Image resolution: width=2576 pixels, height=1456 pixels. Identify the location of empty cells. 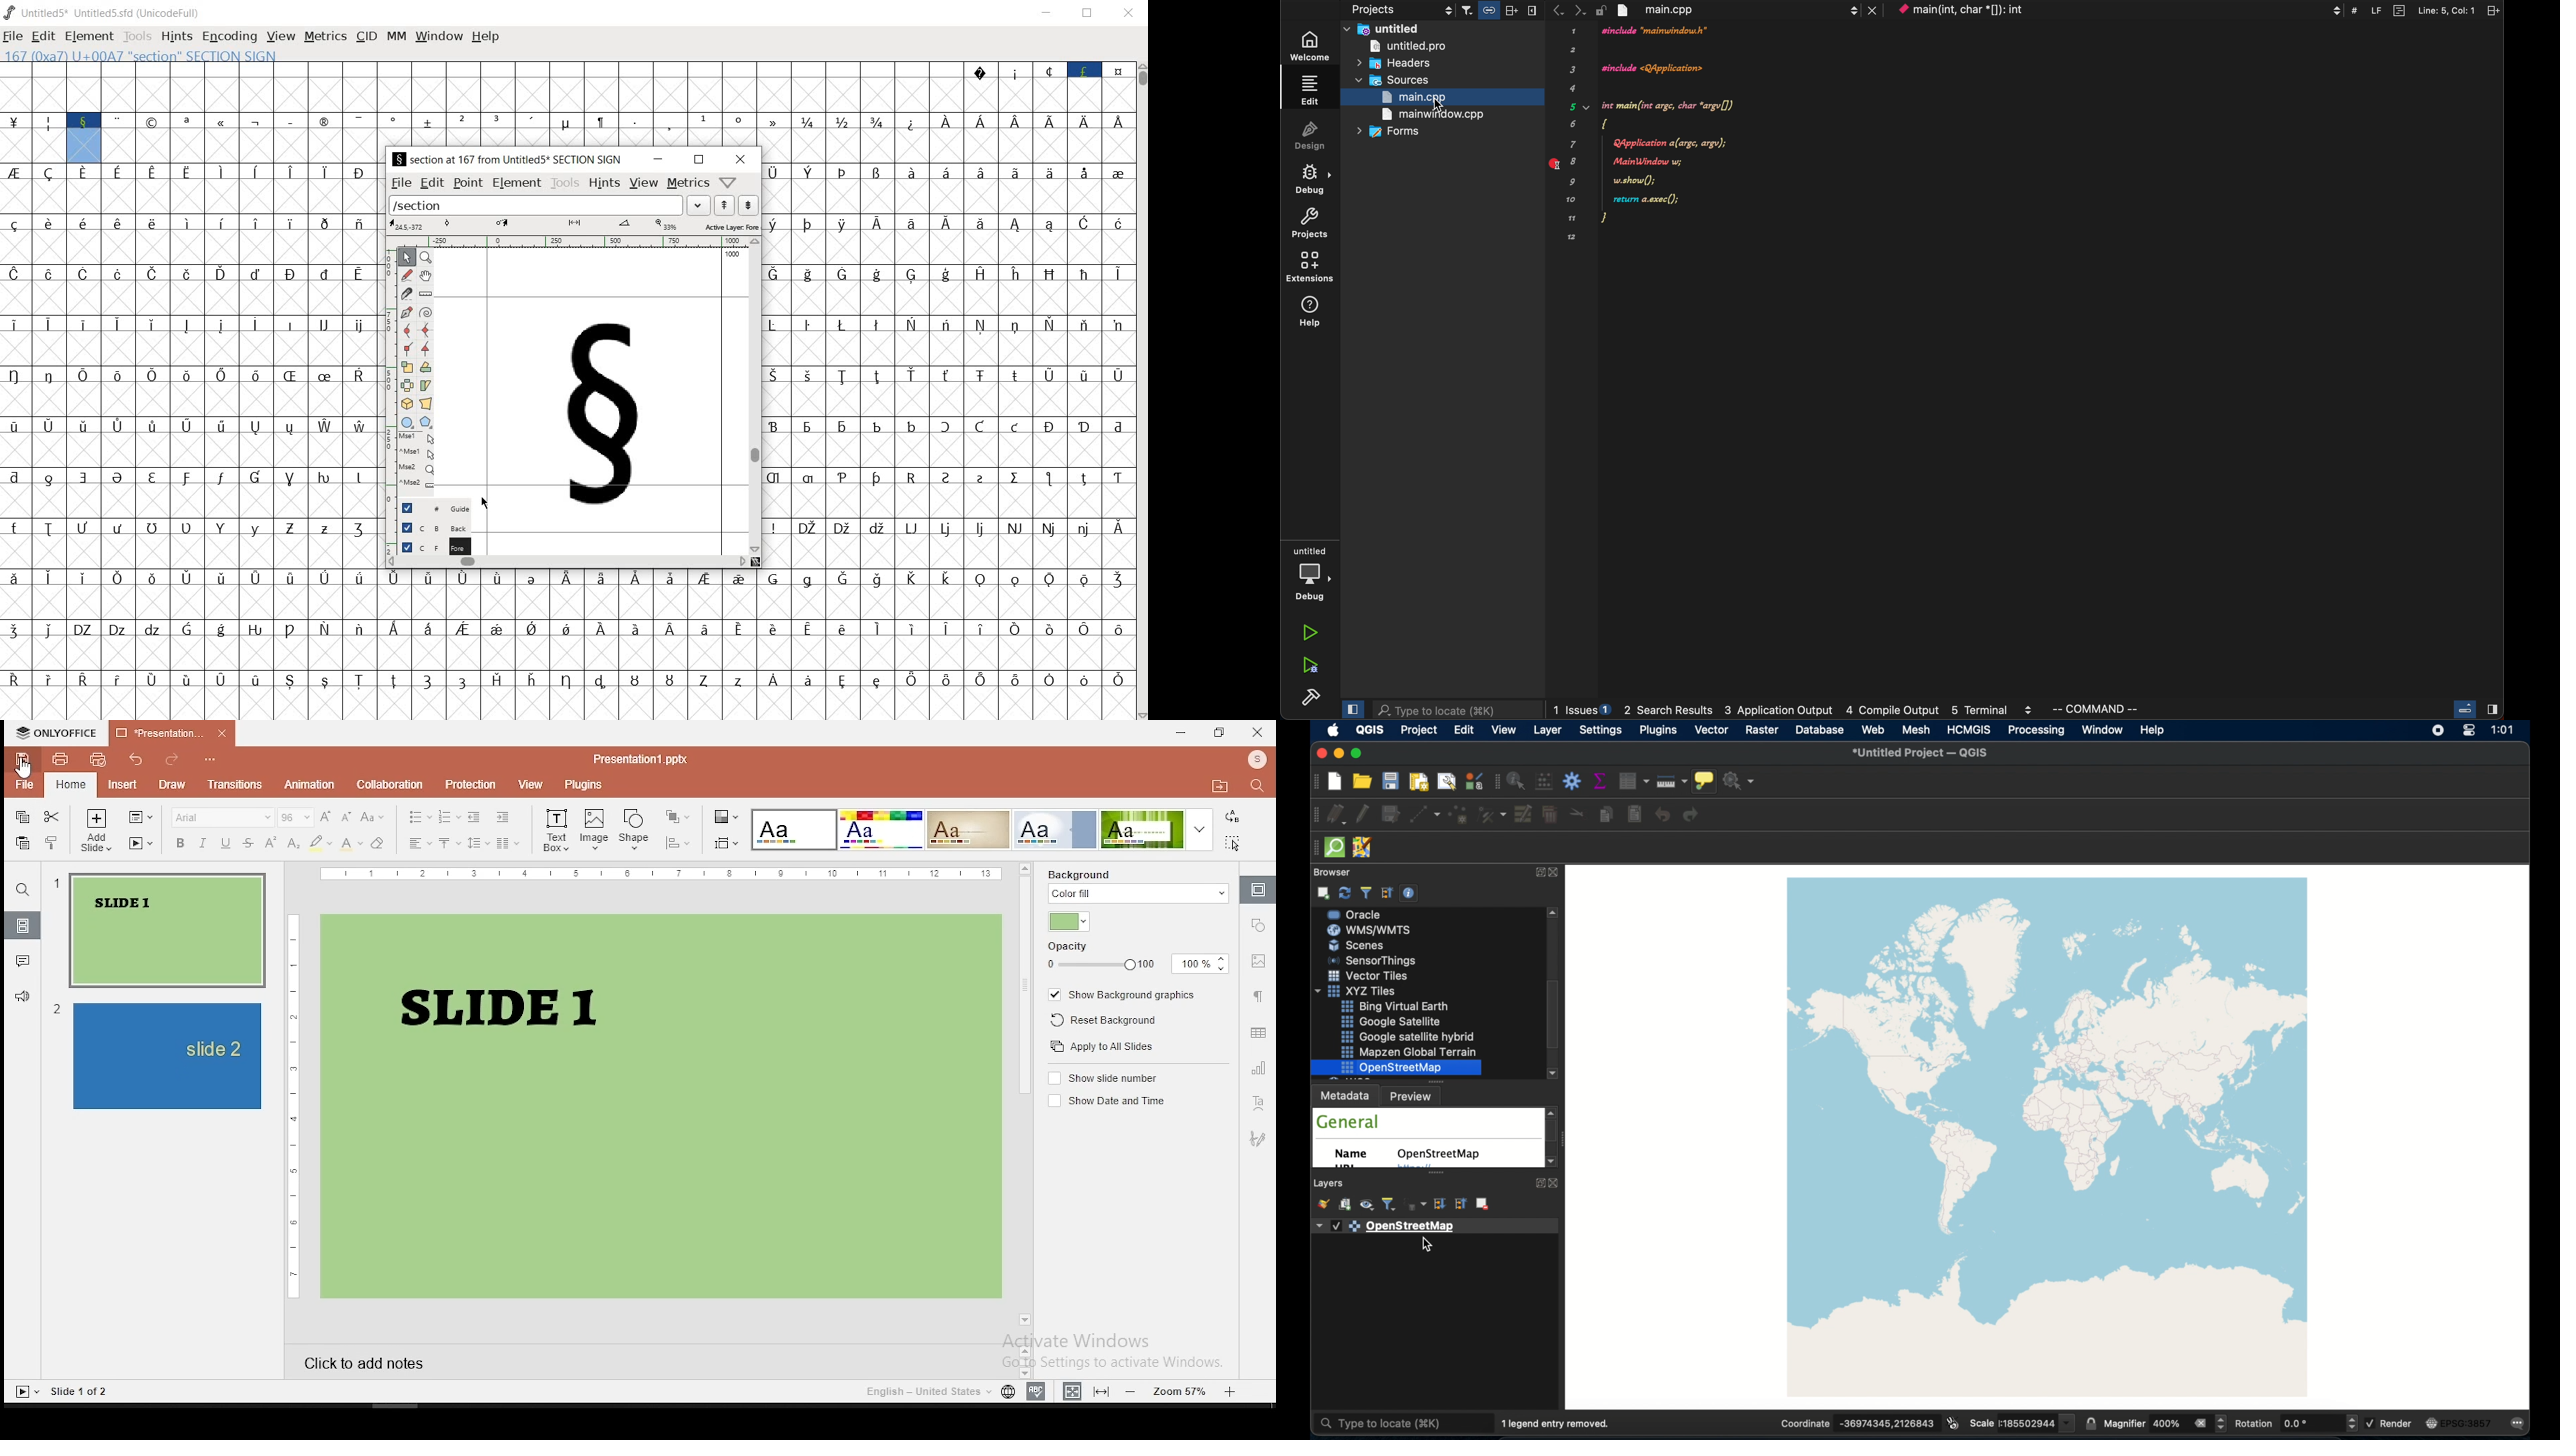
(948, 500).